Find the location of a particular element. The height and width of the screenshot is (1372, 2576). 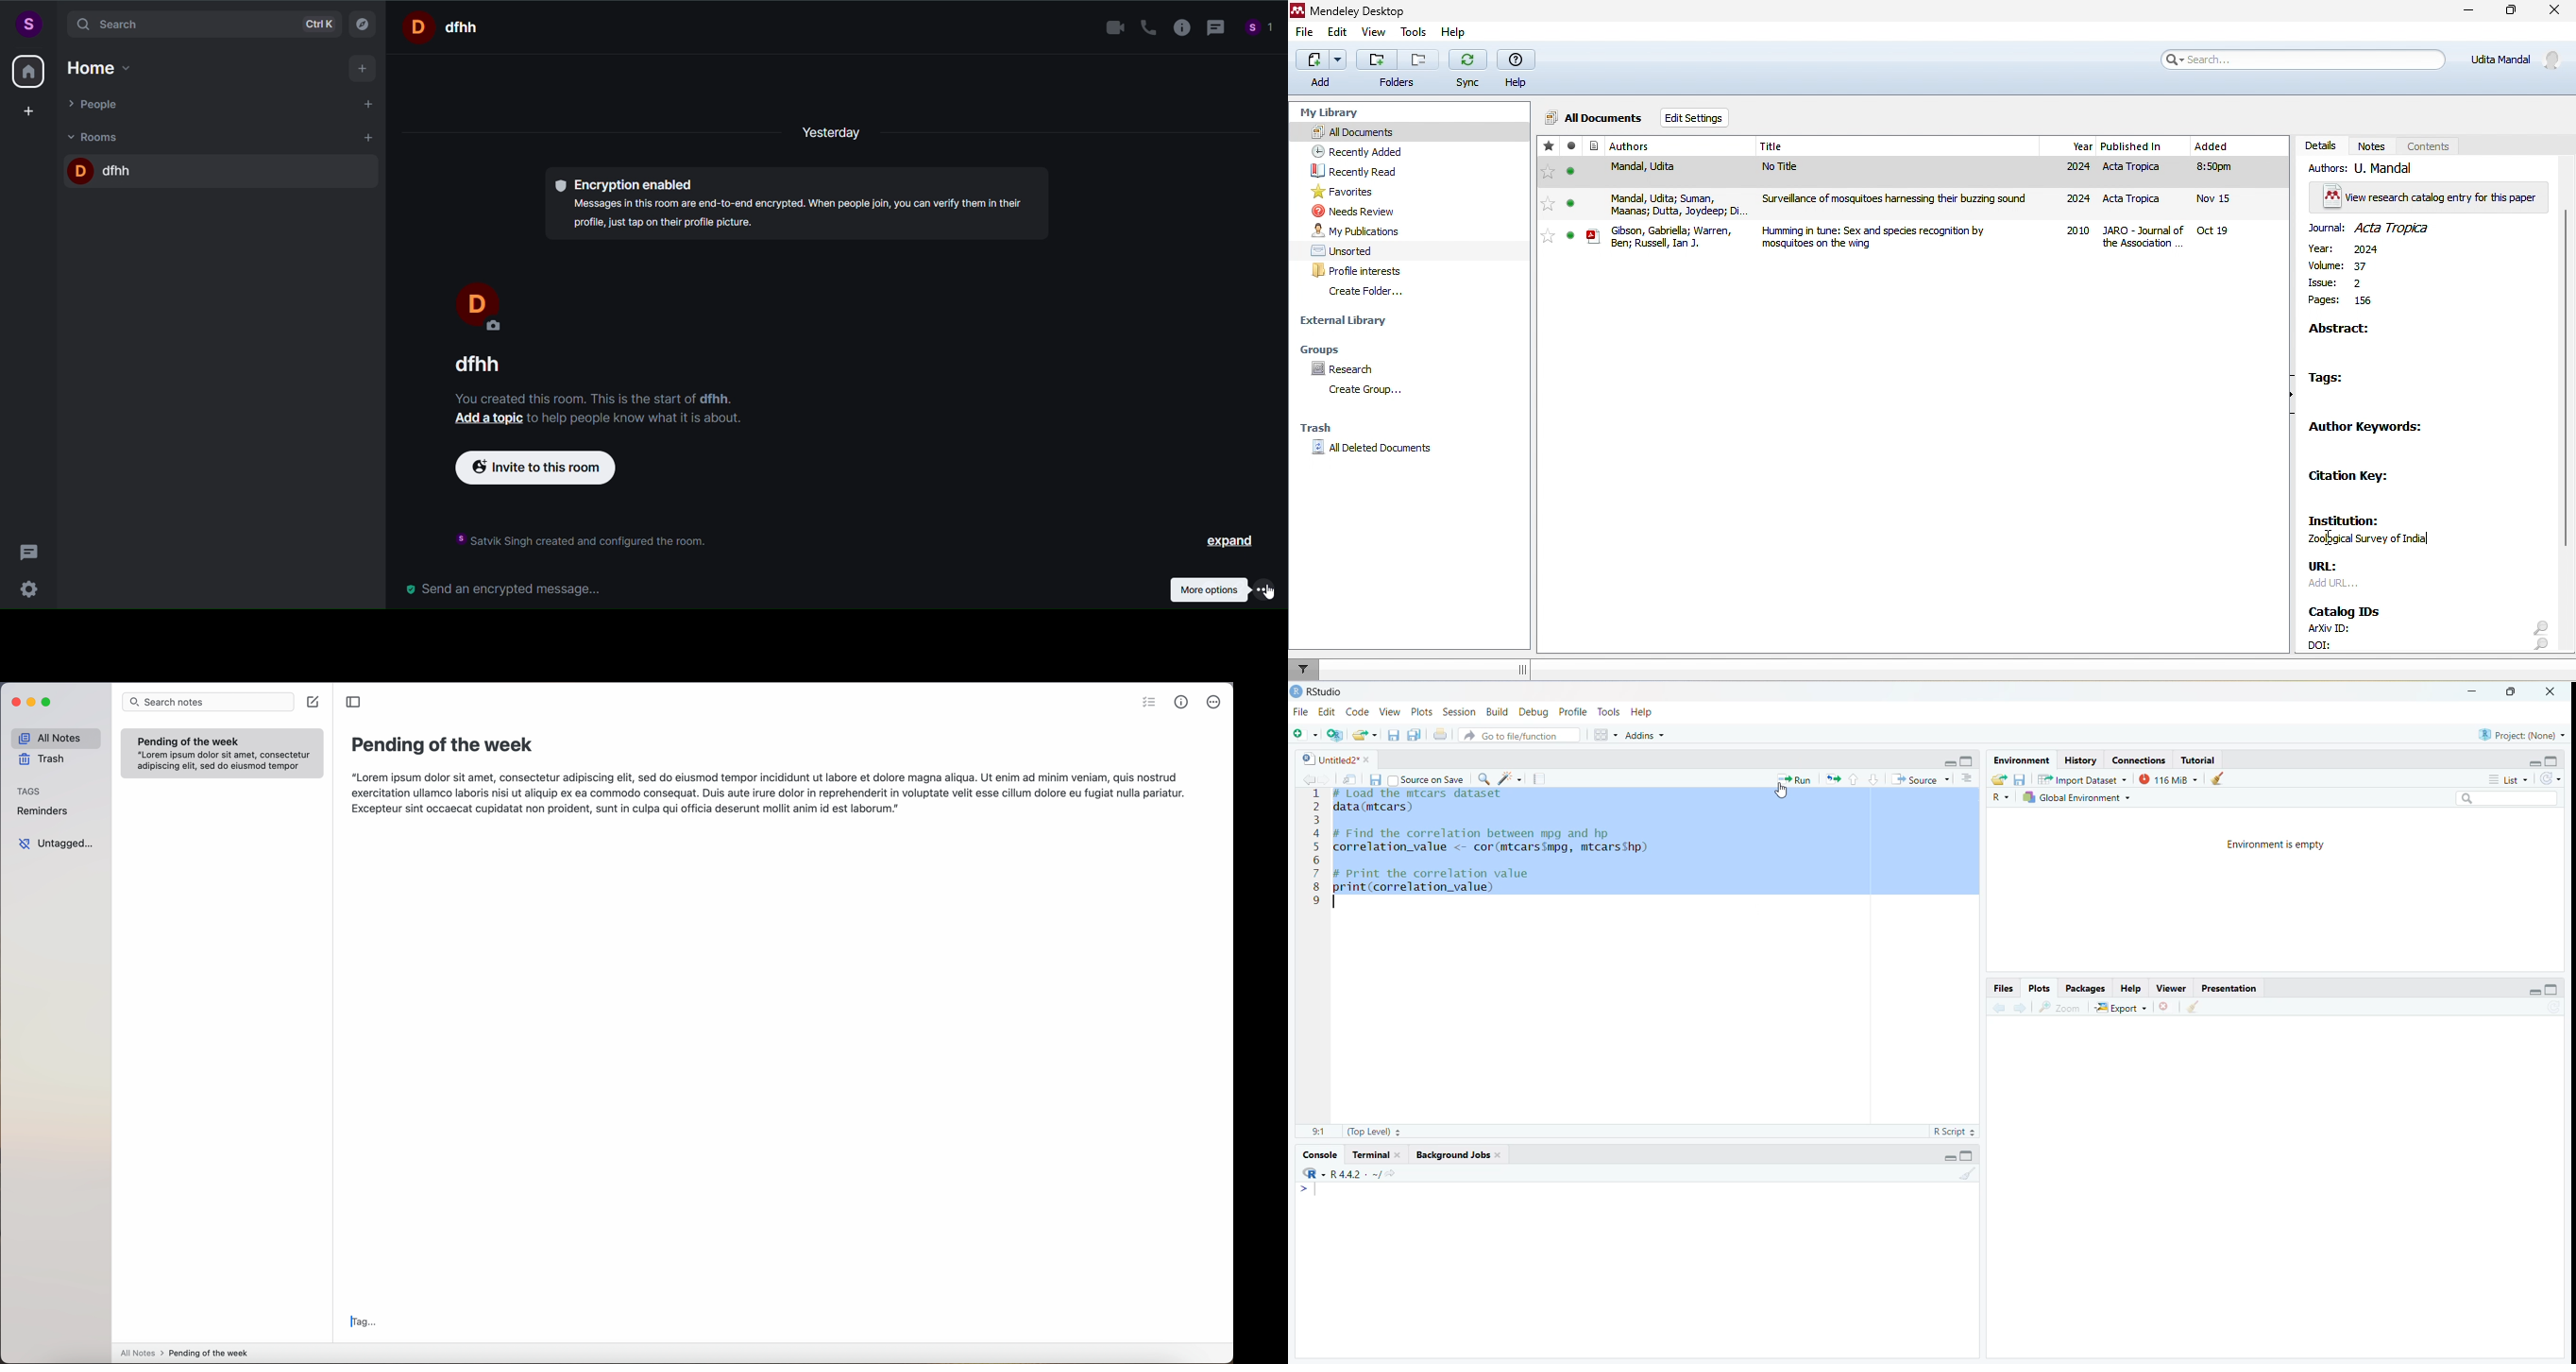

create group is located at coordinates (1364, 391).